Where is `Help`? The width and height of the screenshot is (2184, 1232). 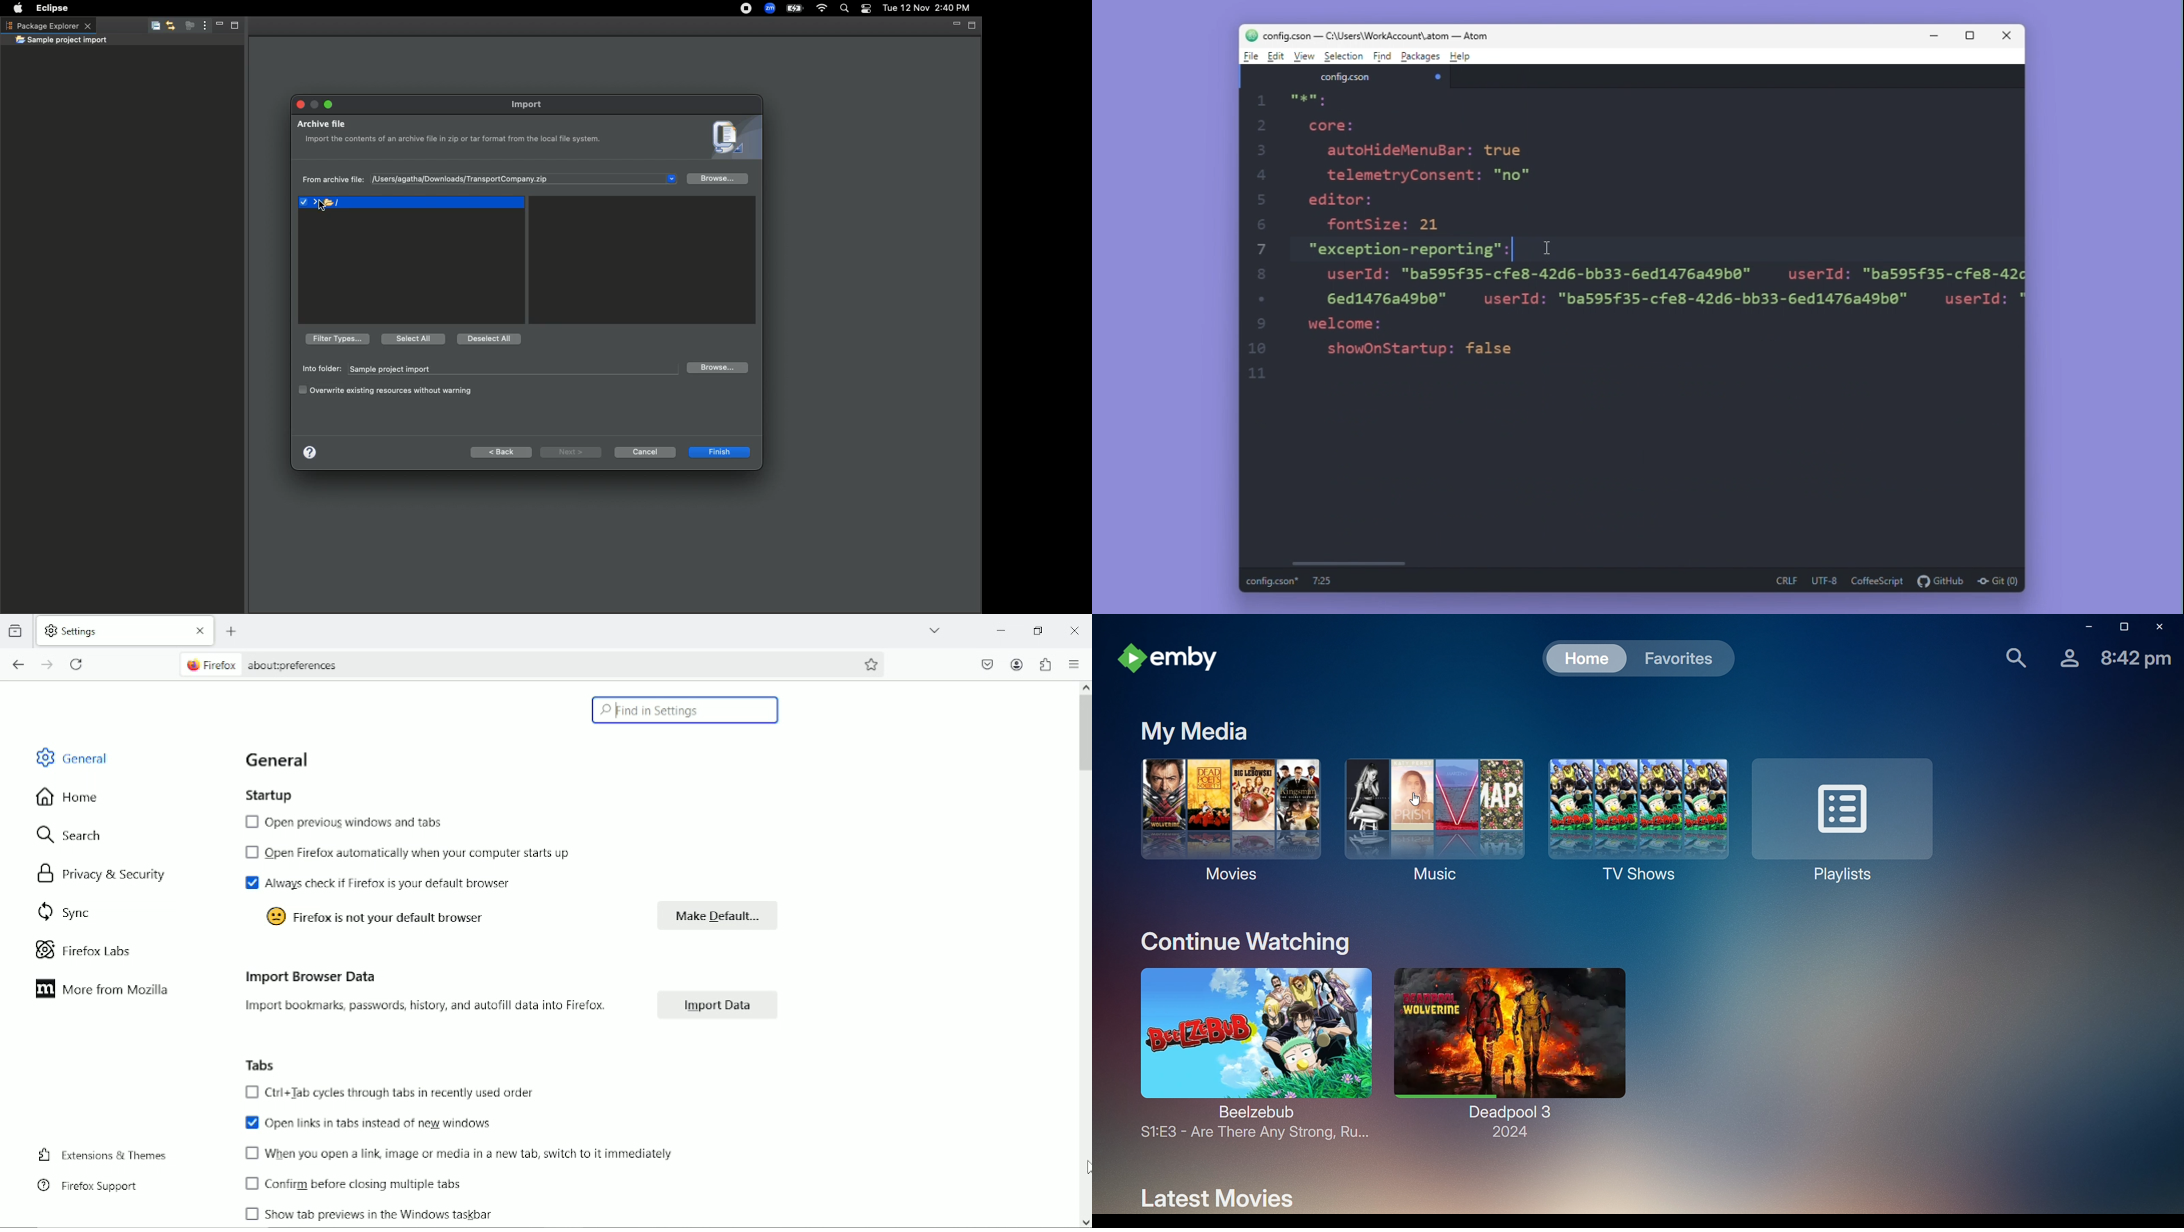
Help is located at coordinates (1460, 55).